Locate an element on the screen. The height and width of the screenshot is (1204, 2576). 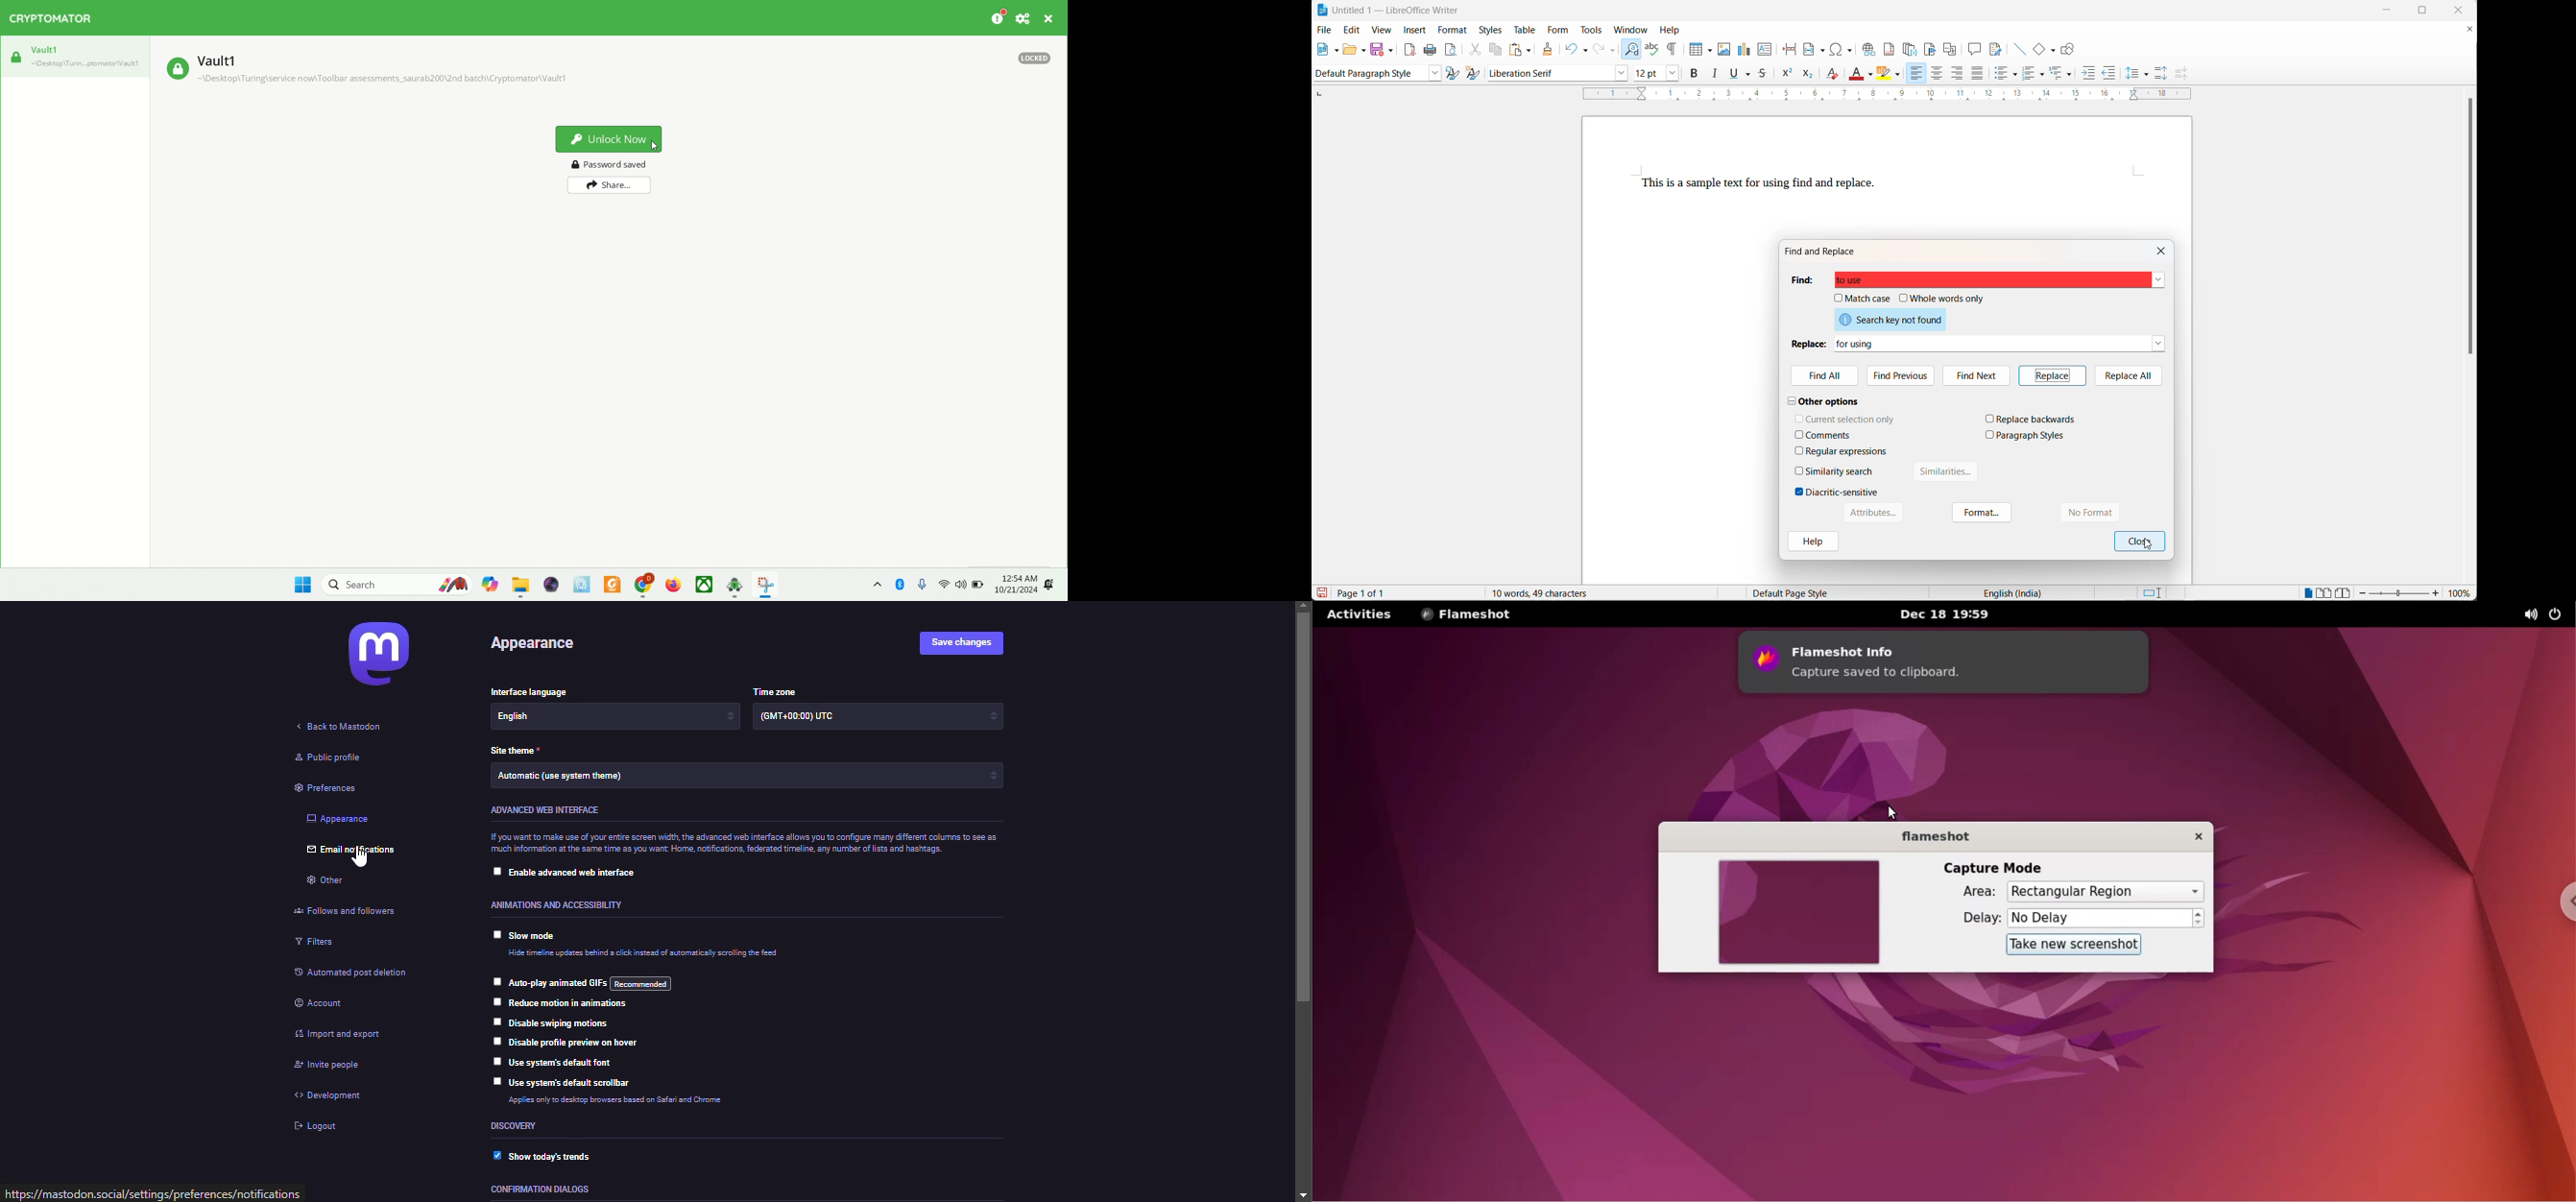
open options is located at coordinates (1364, 49).